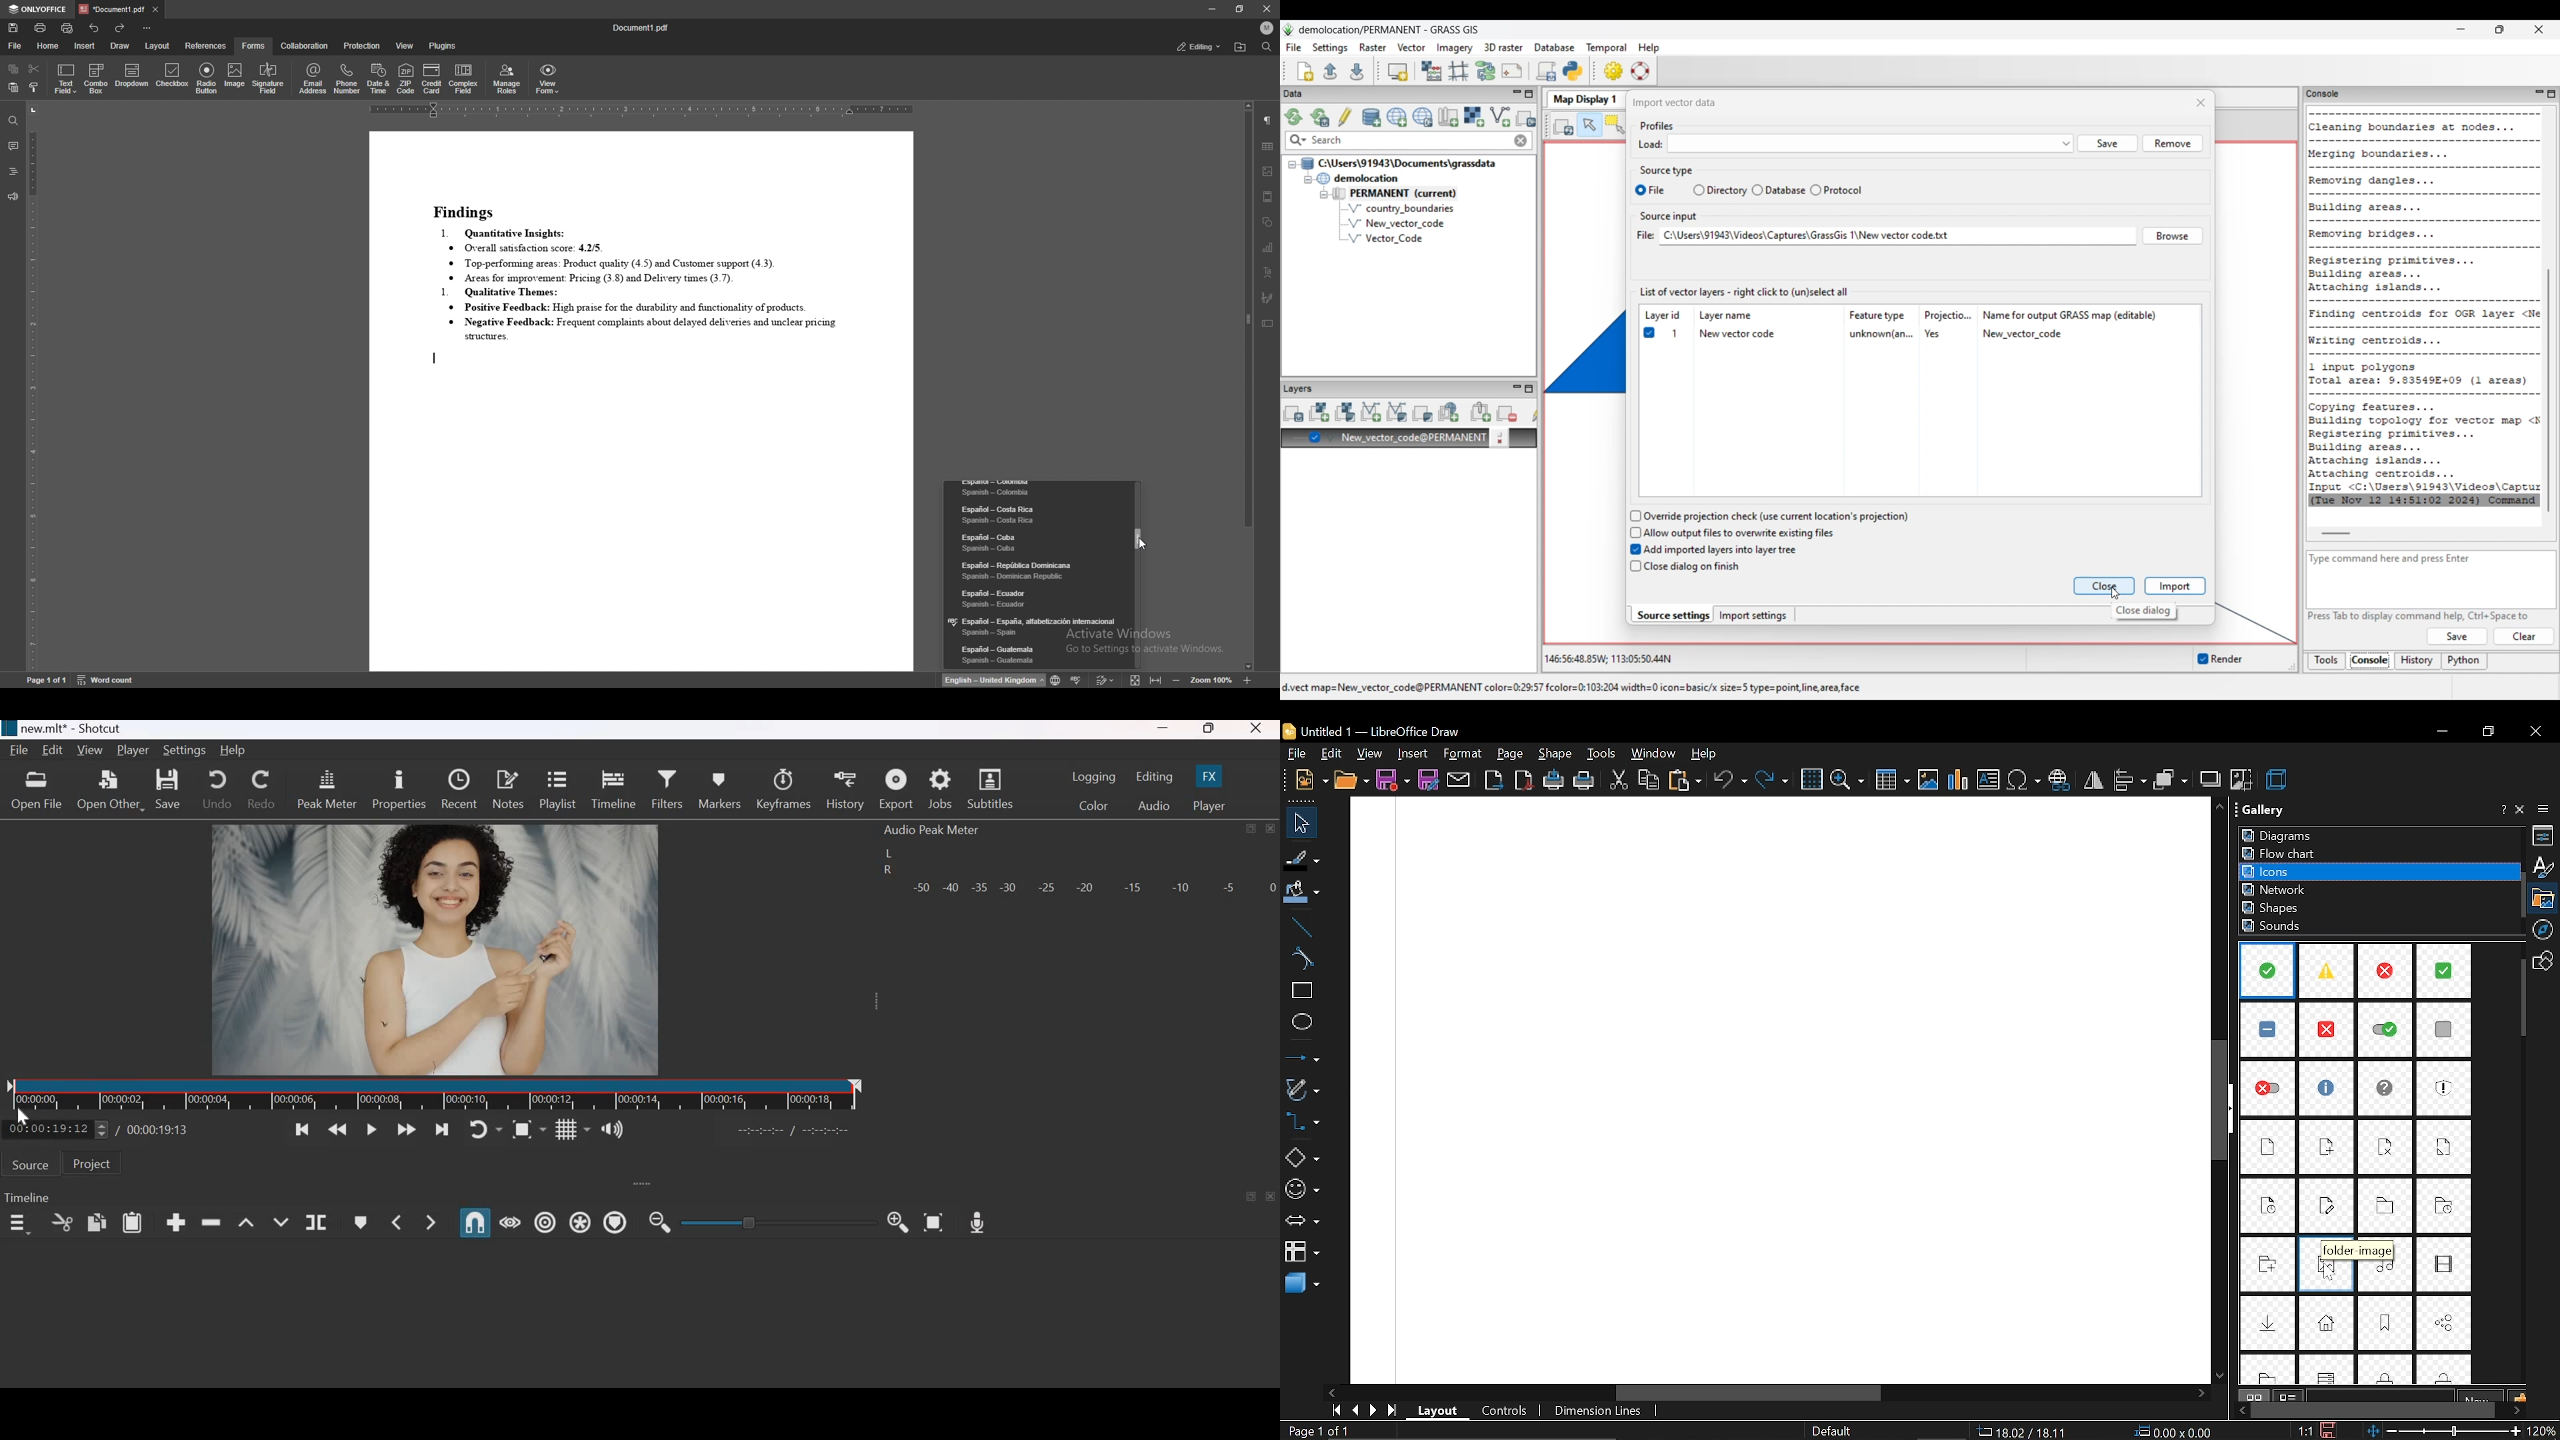 The height and width of the screenshot is (1456, 2576). I want to click on Help, so click(237, 749).